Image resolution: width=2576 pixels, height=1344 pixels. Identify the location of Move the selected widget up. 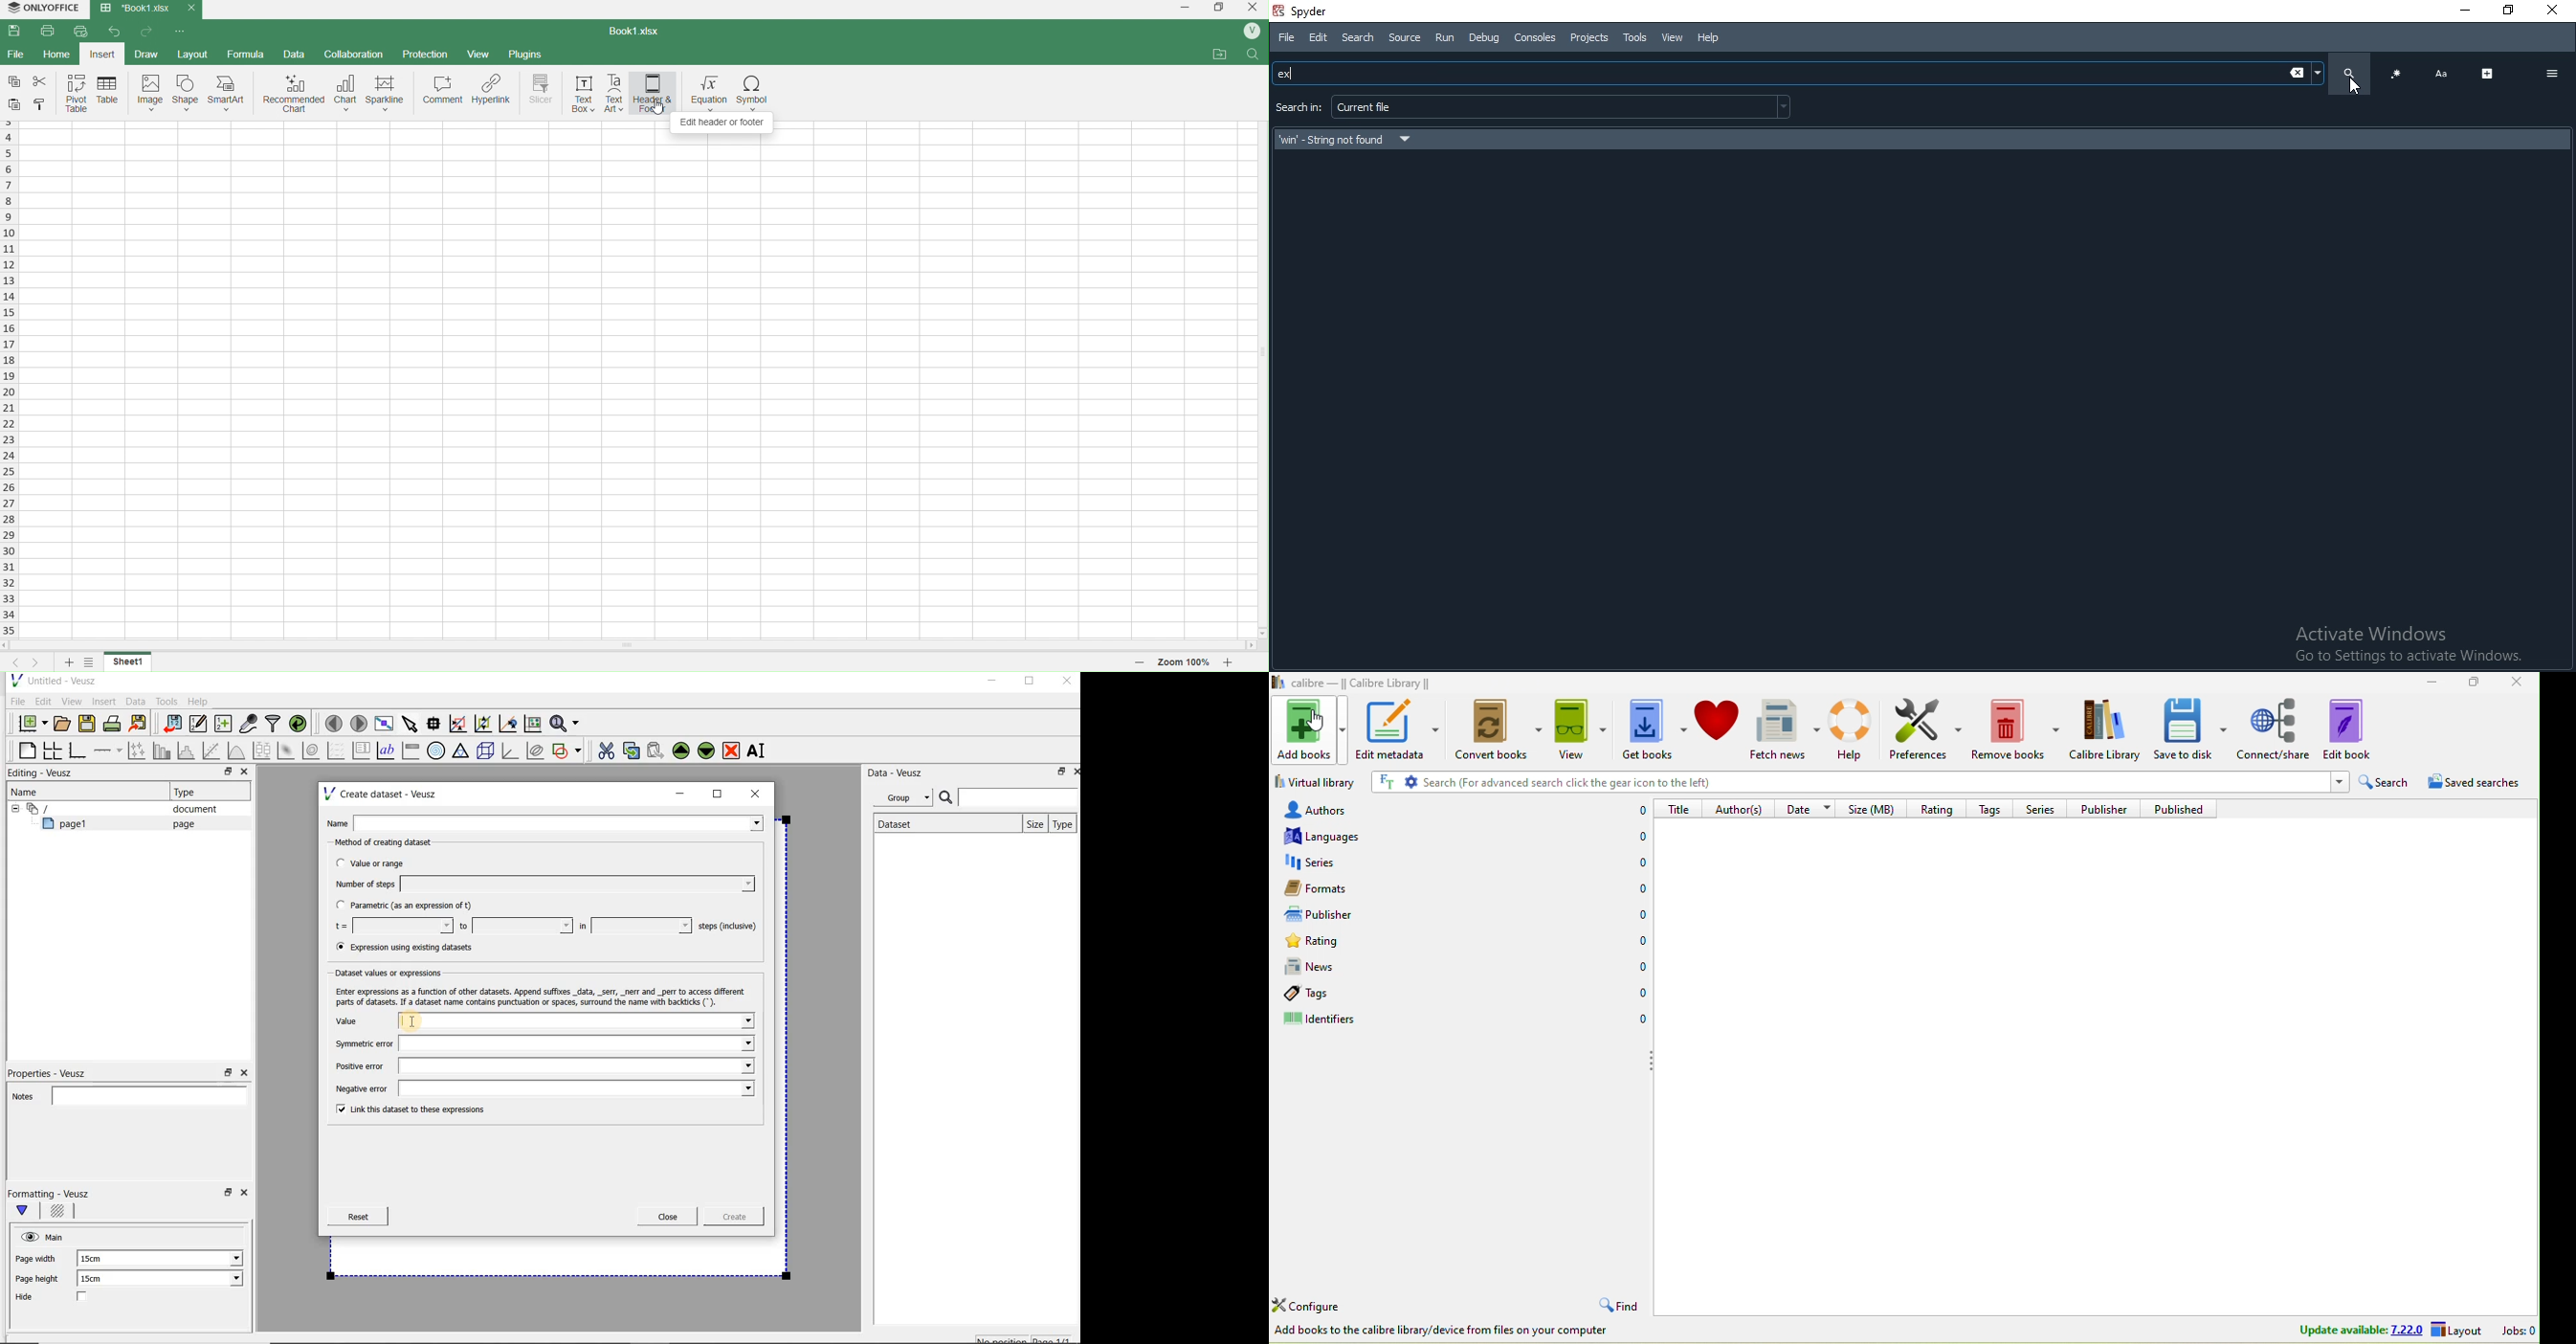
(681, 751).